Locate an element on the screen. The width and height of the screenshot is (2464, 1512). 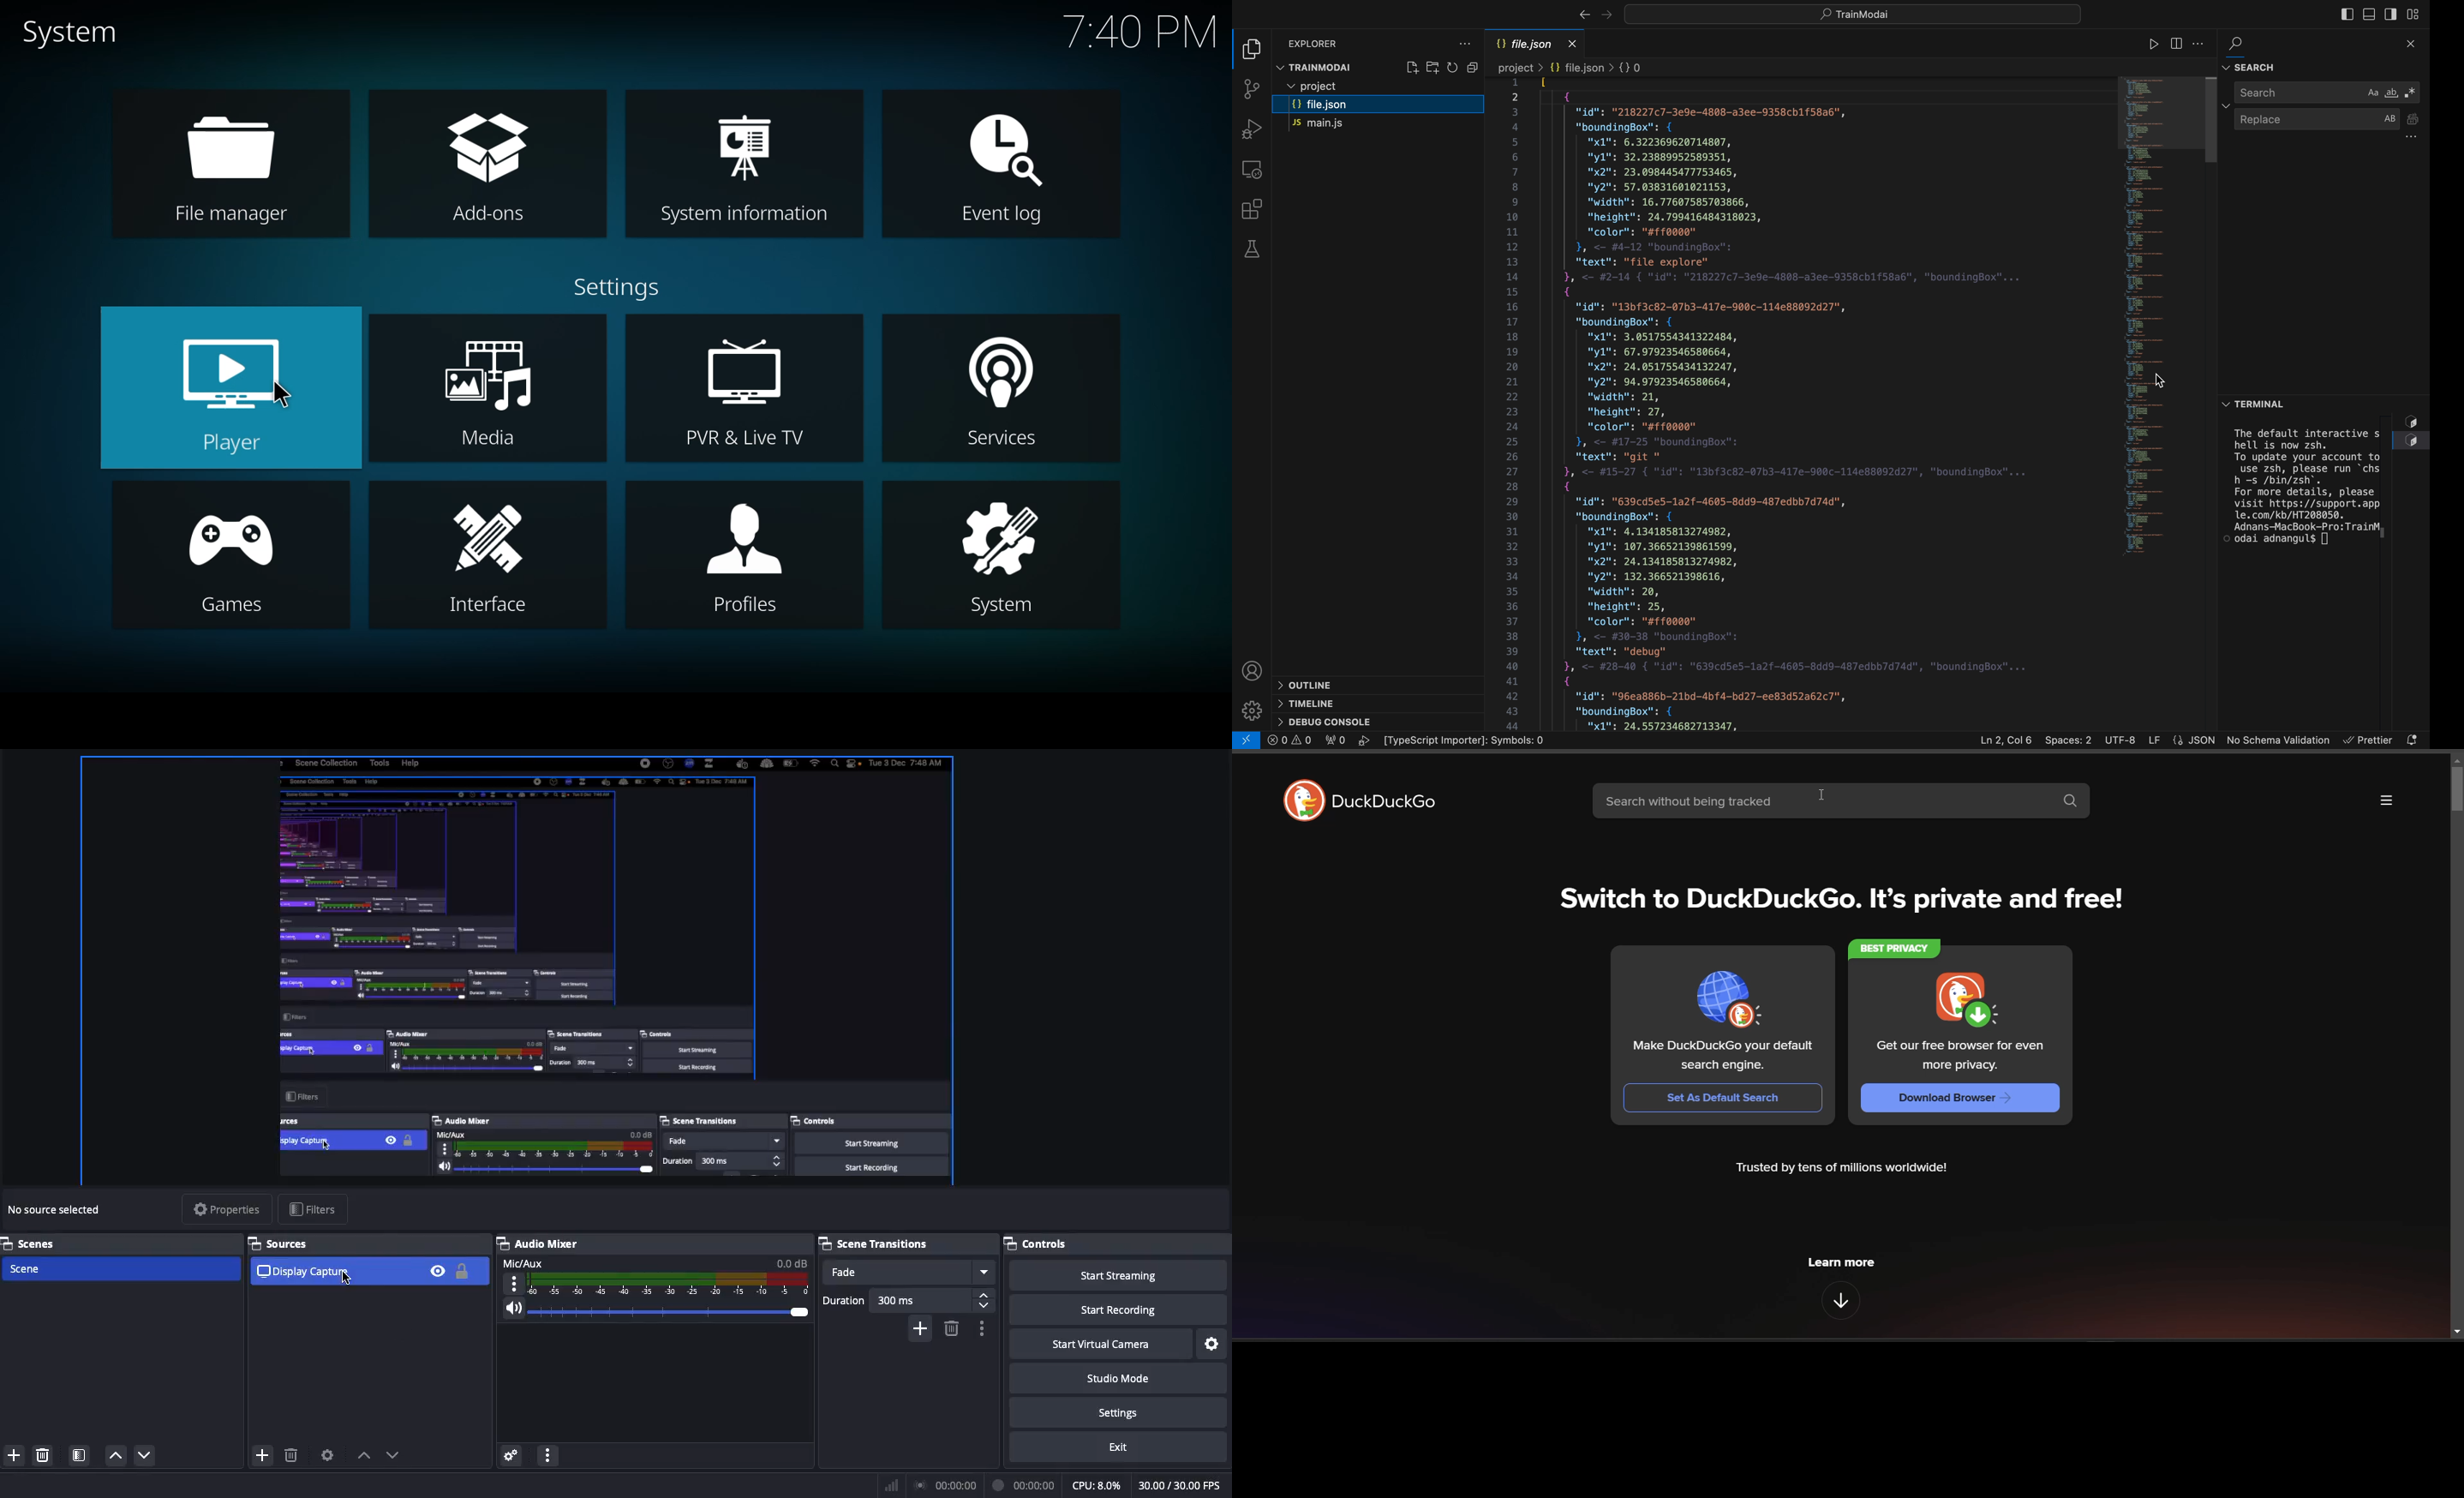
Download Browser is located at coordinates (1957, 1099).